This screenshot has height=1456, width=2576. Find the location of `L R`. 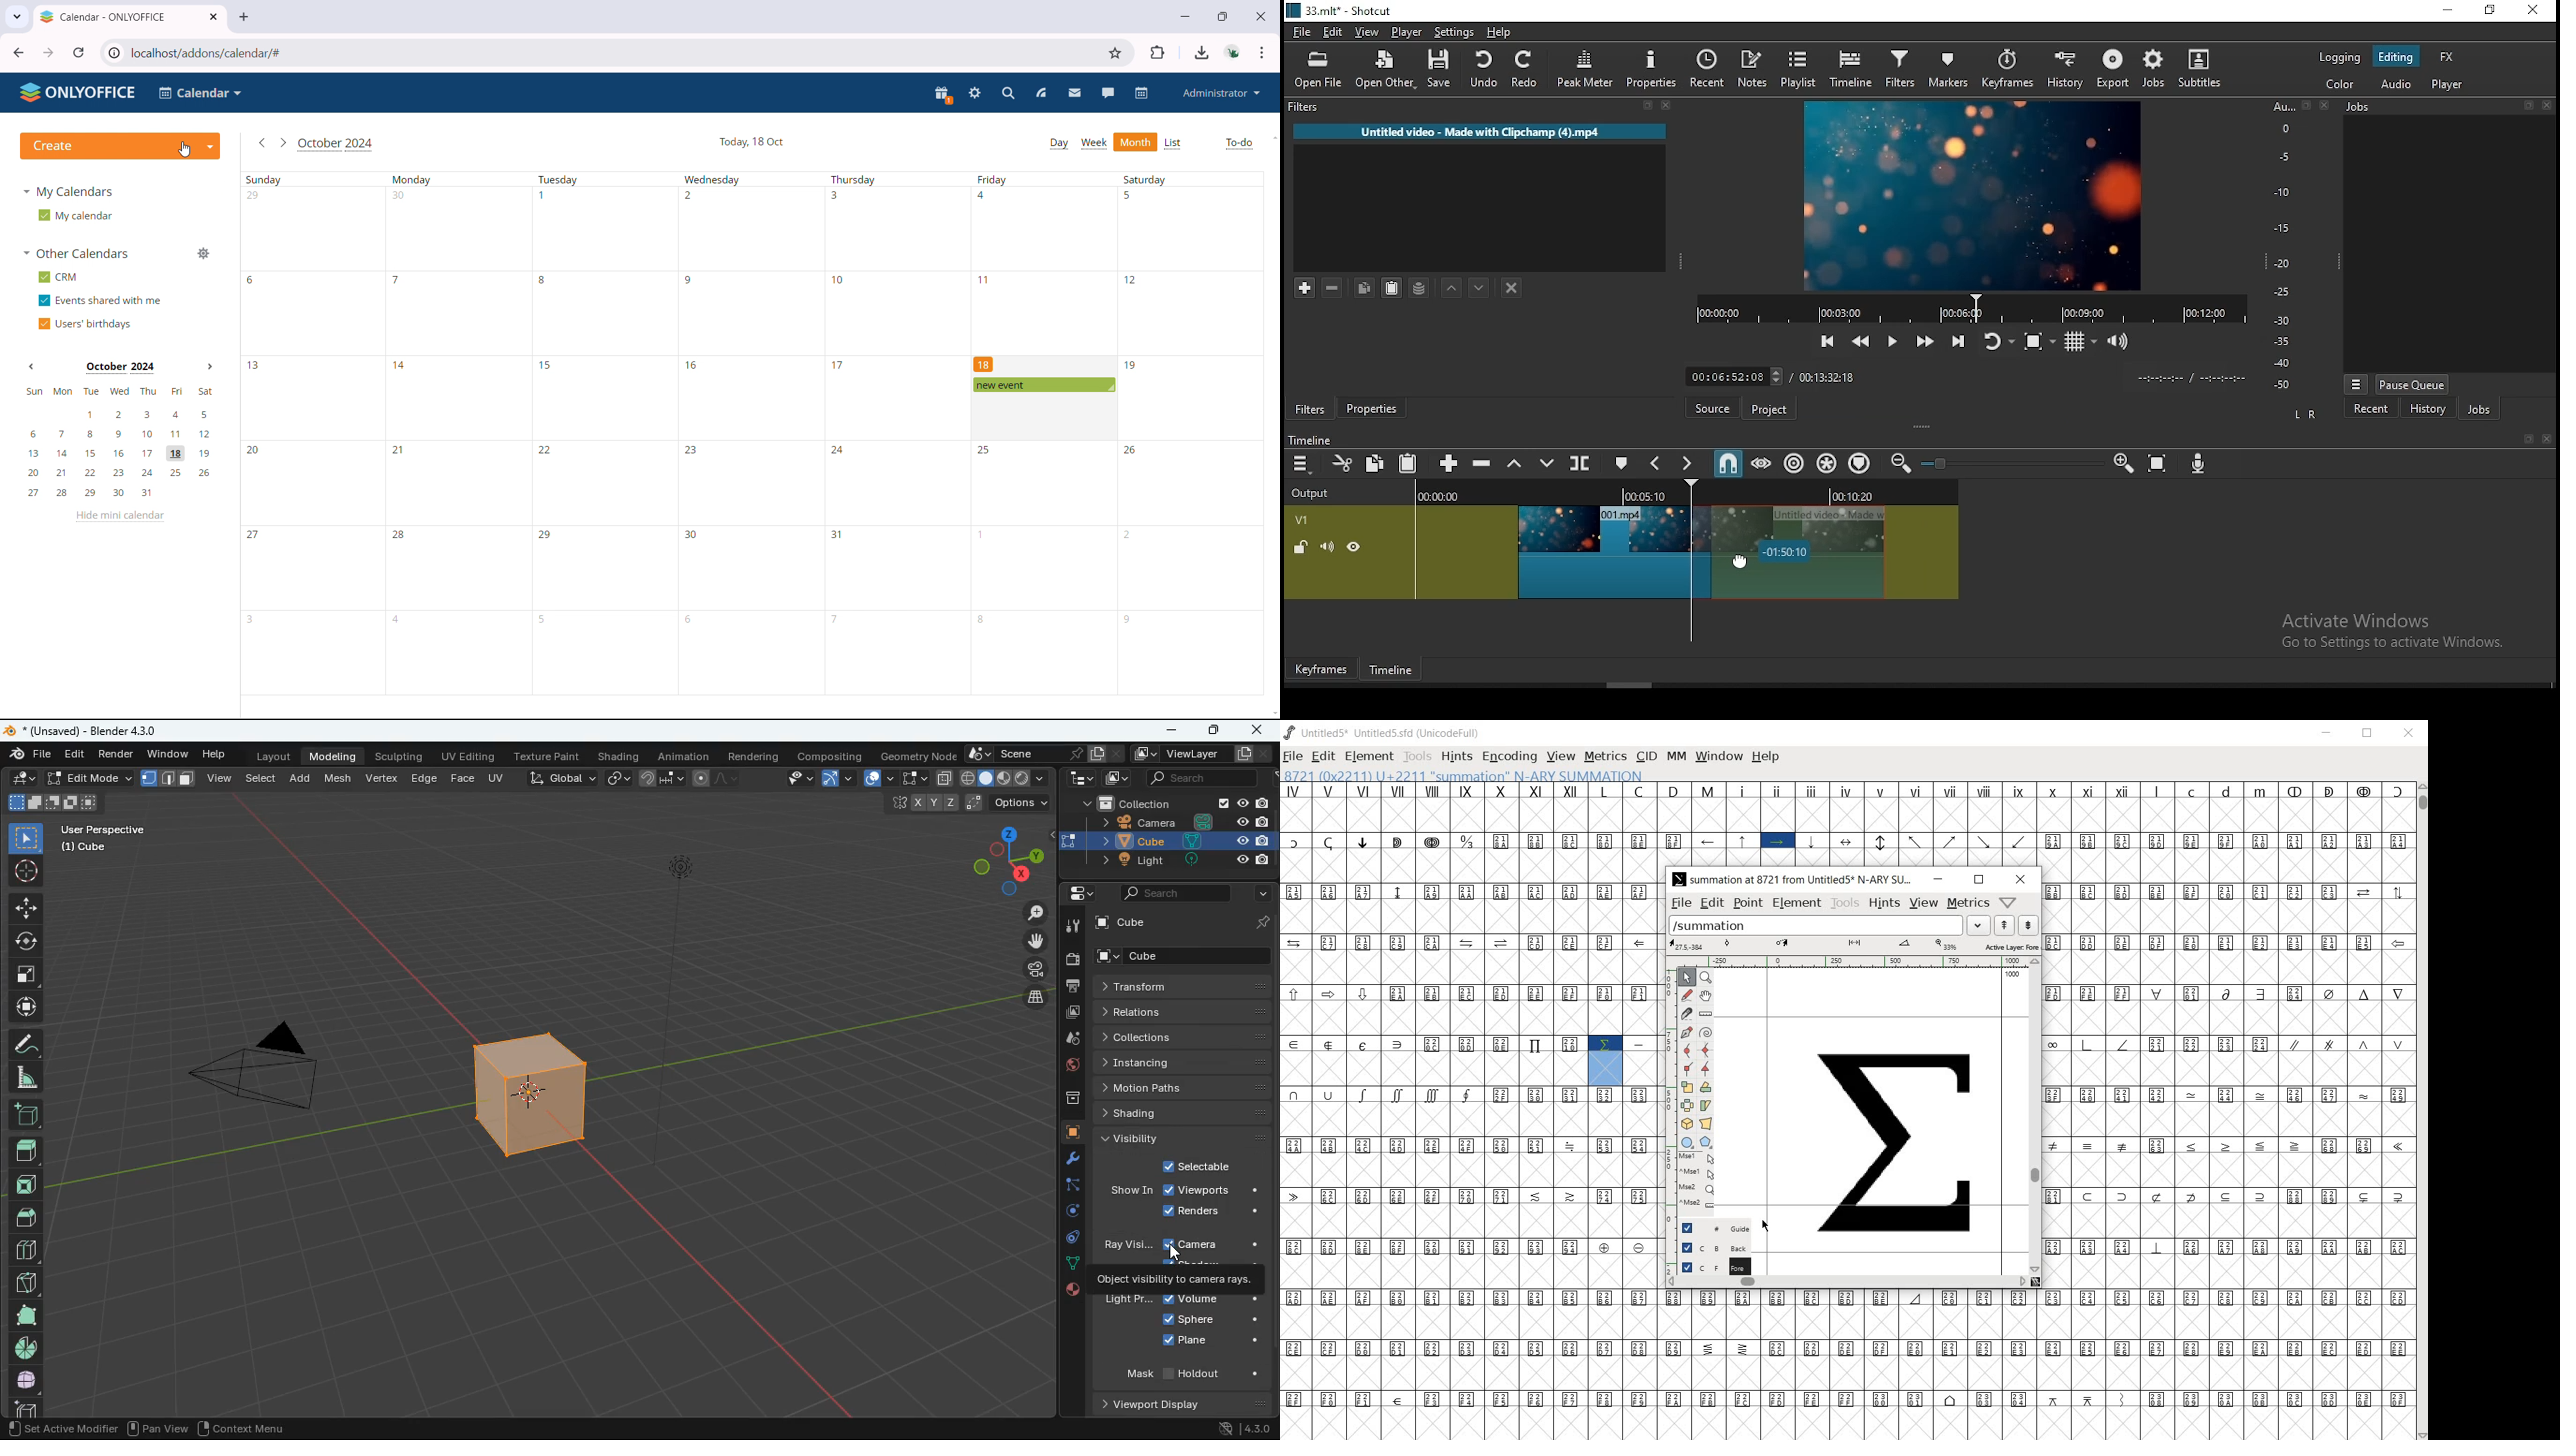

L R is located at coordinates (2303, 413).